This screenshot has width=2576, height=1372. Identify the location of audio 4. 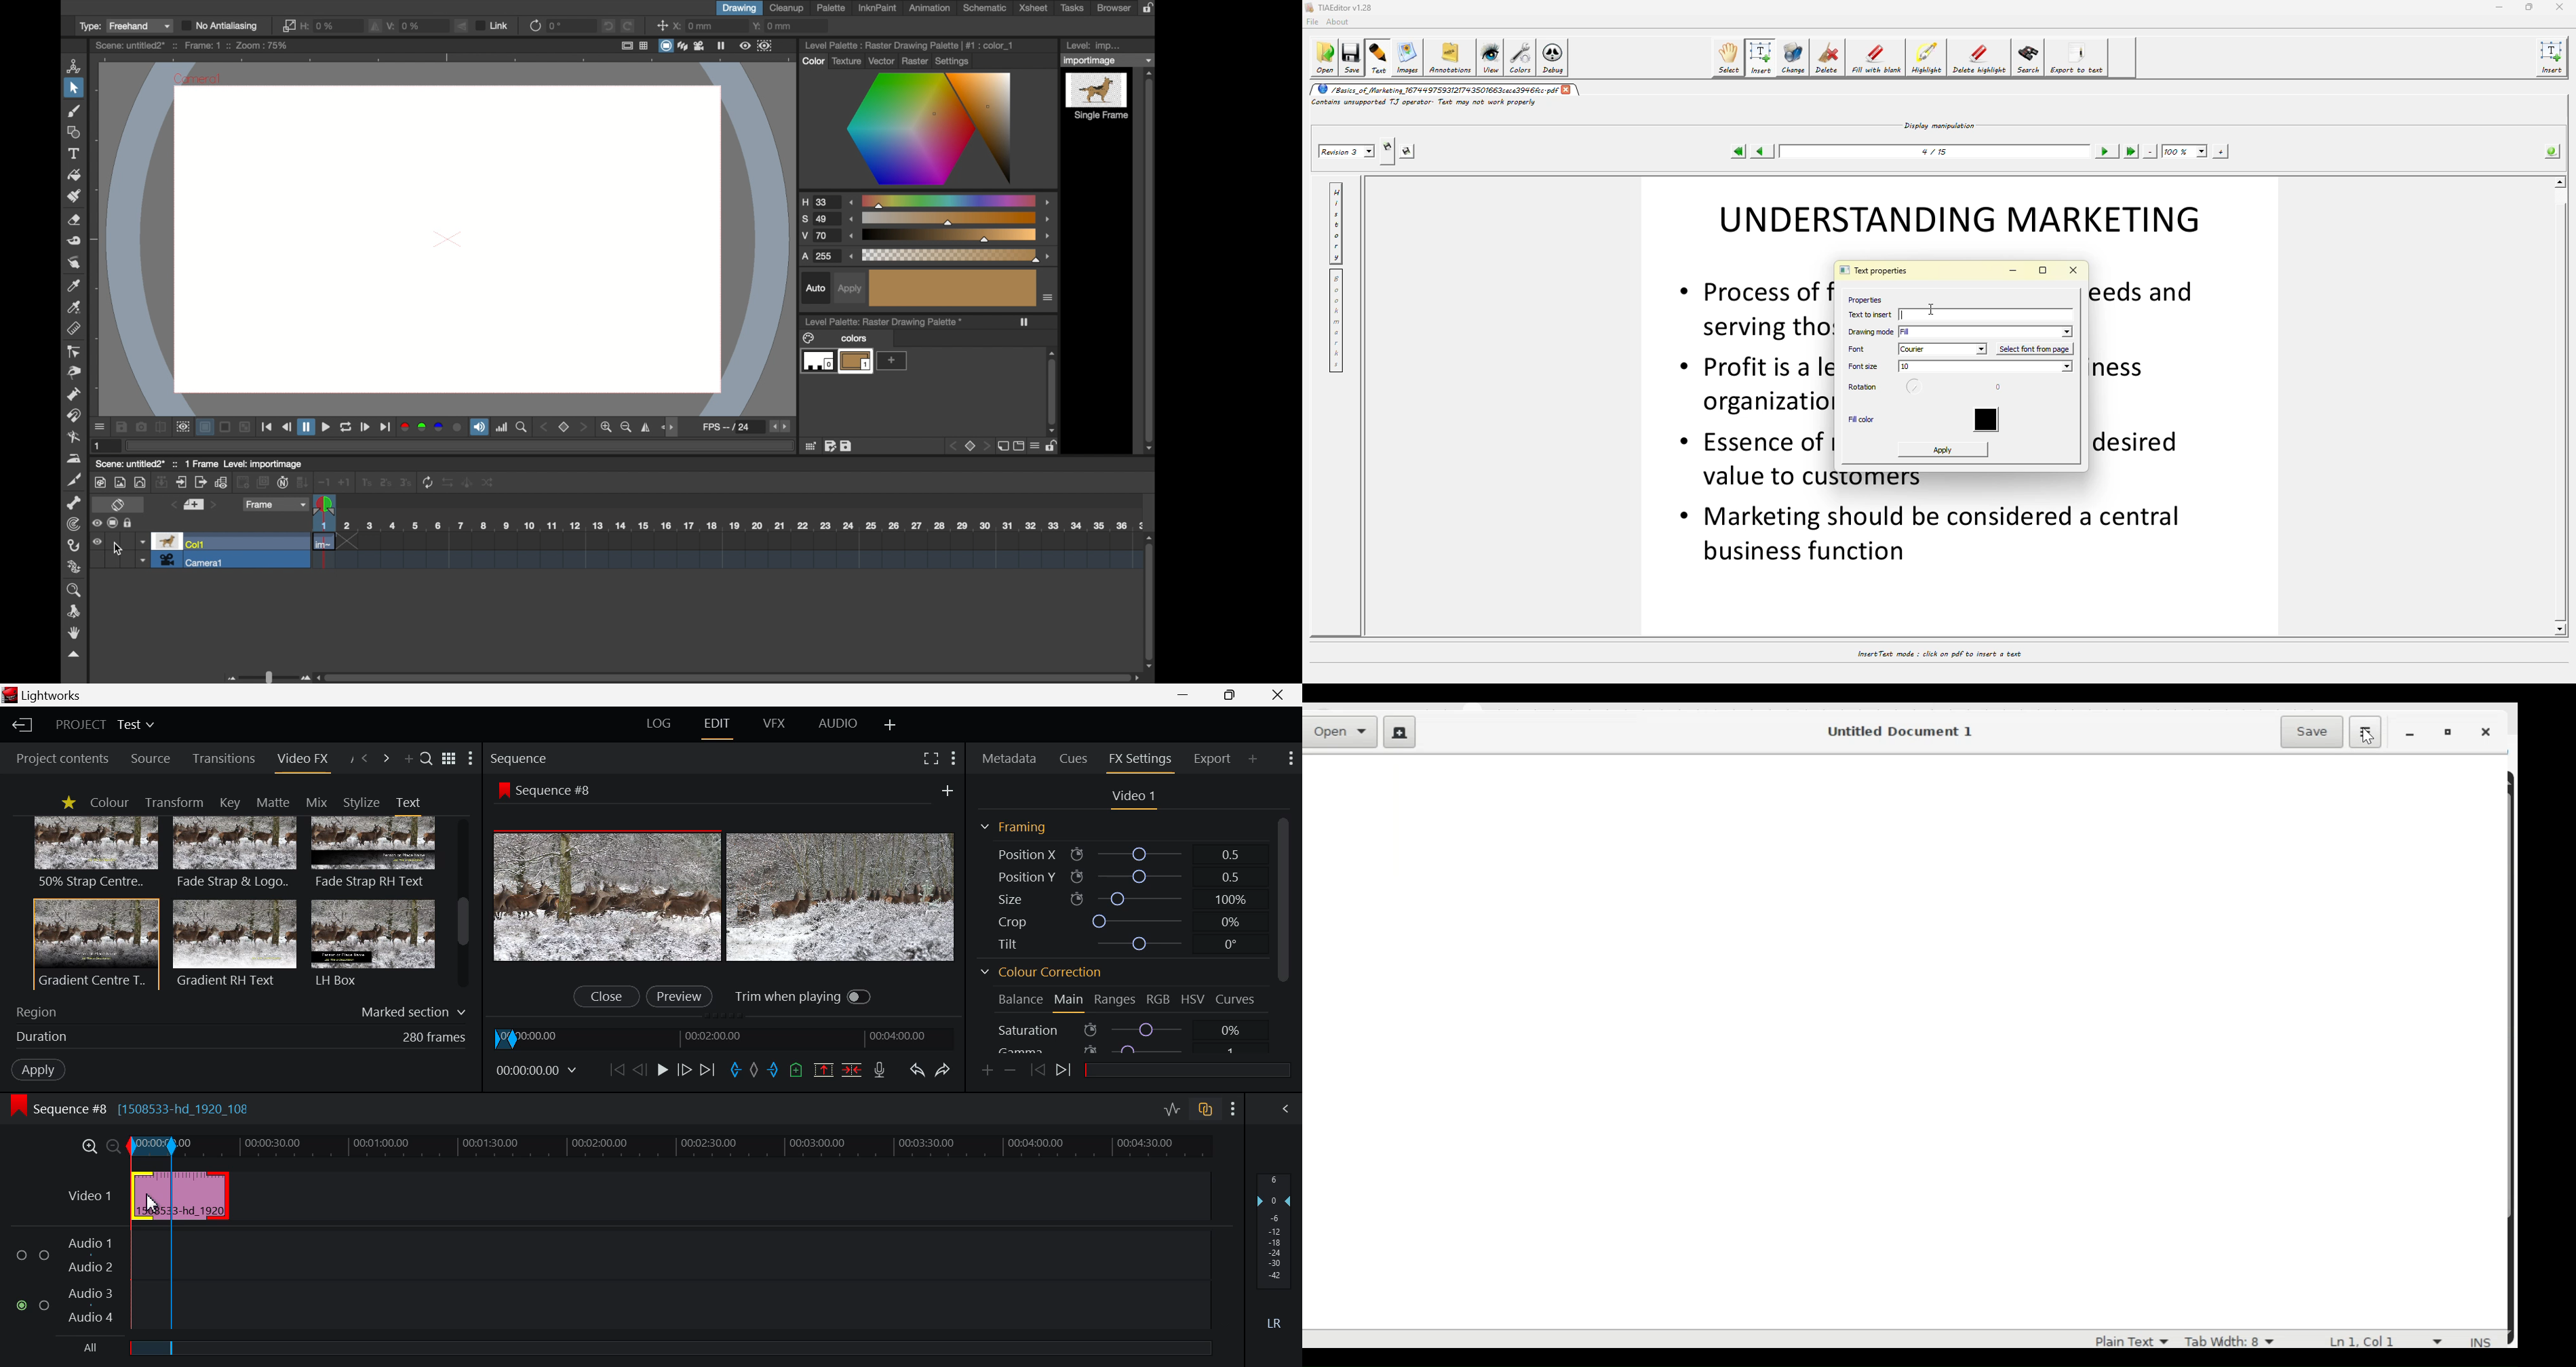
(90, 1319).